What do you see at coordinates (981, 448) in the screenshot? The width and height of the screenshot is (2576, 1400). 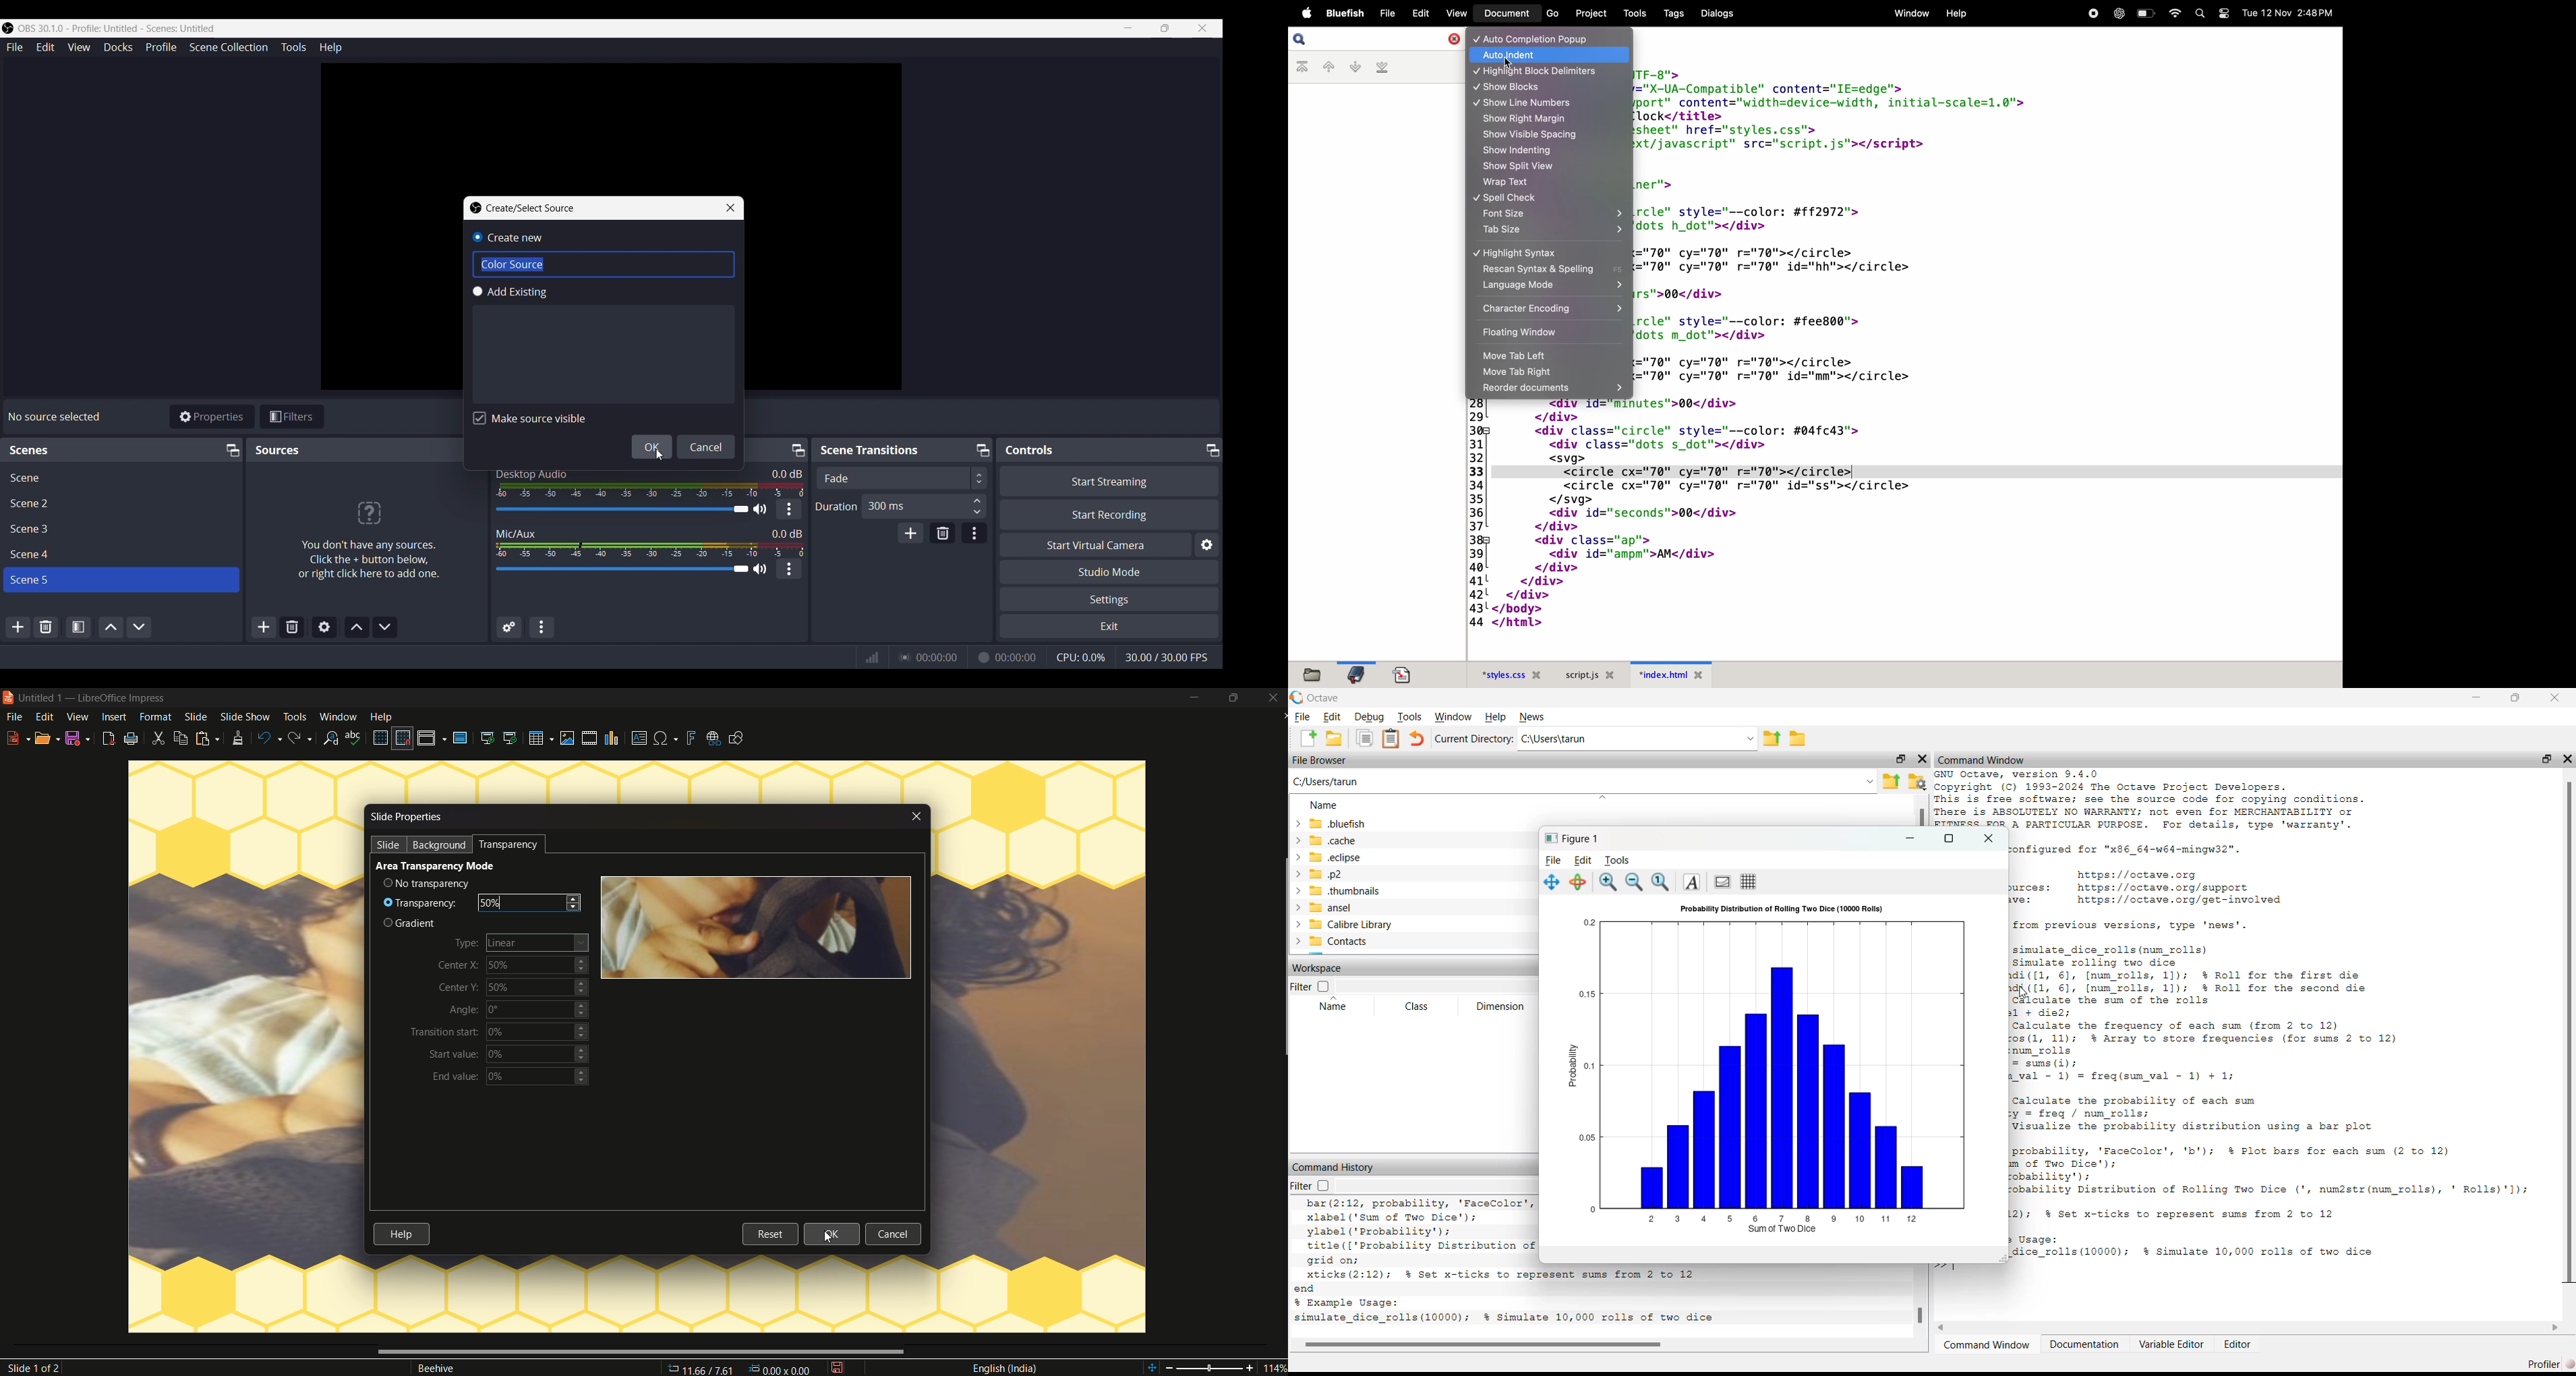 I see `Maximize` at bounding box center [981, 448].